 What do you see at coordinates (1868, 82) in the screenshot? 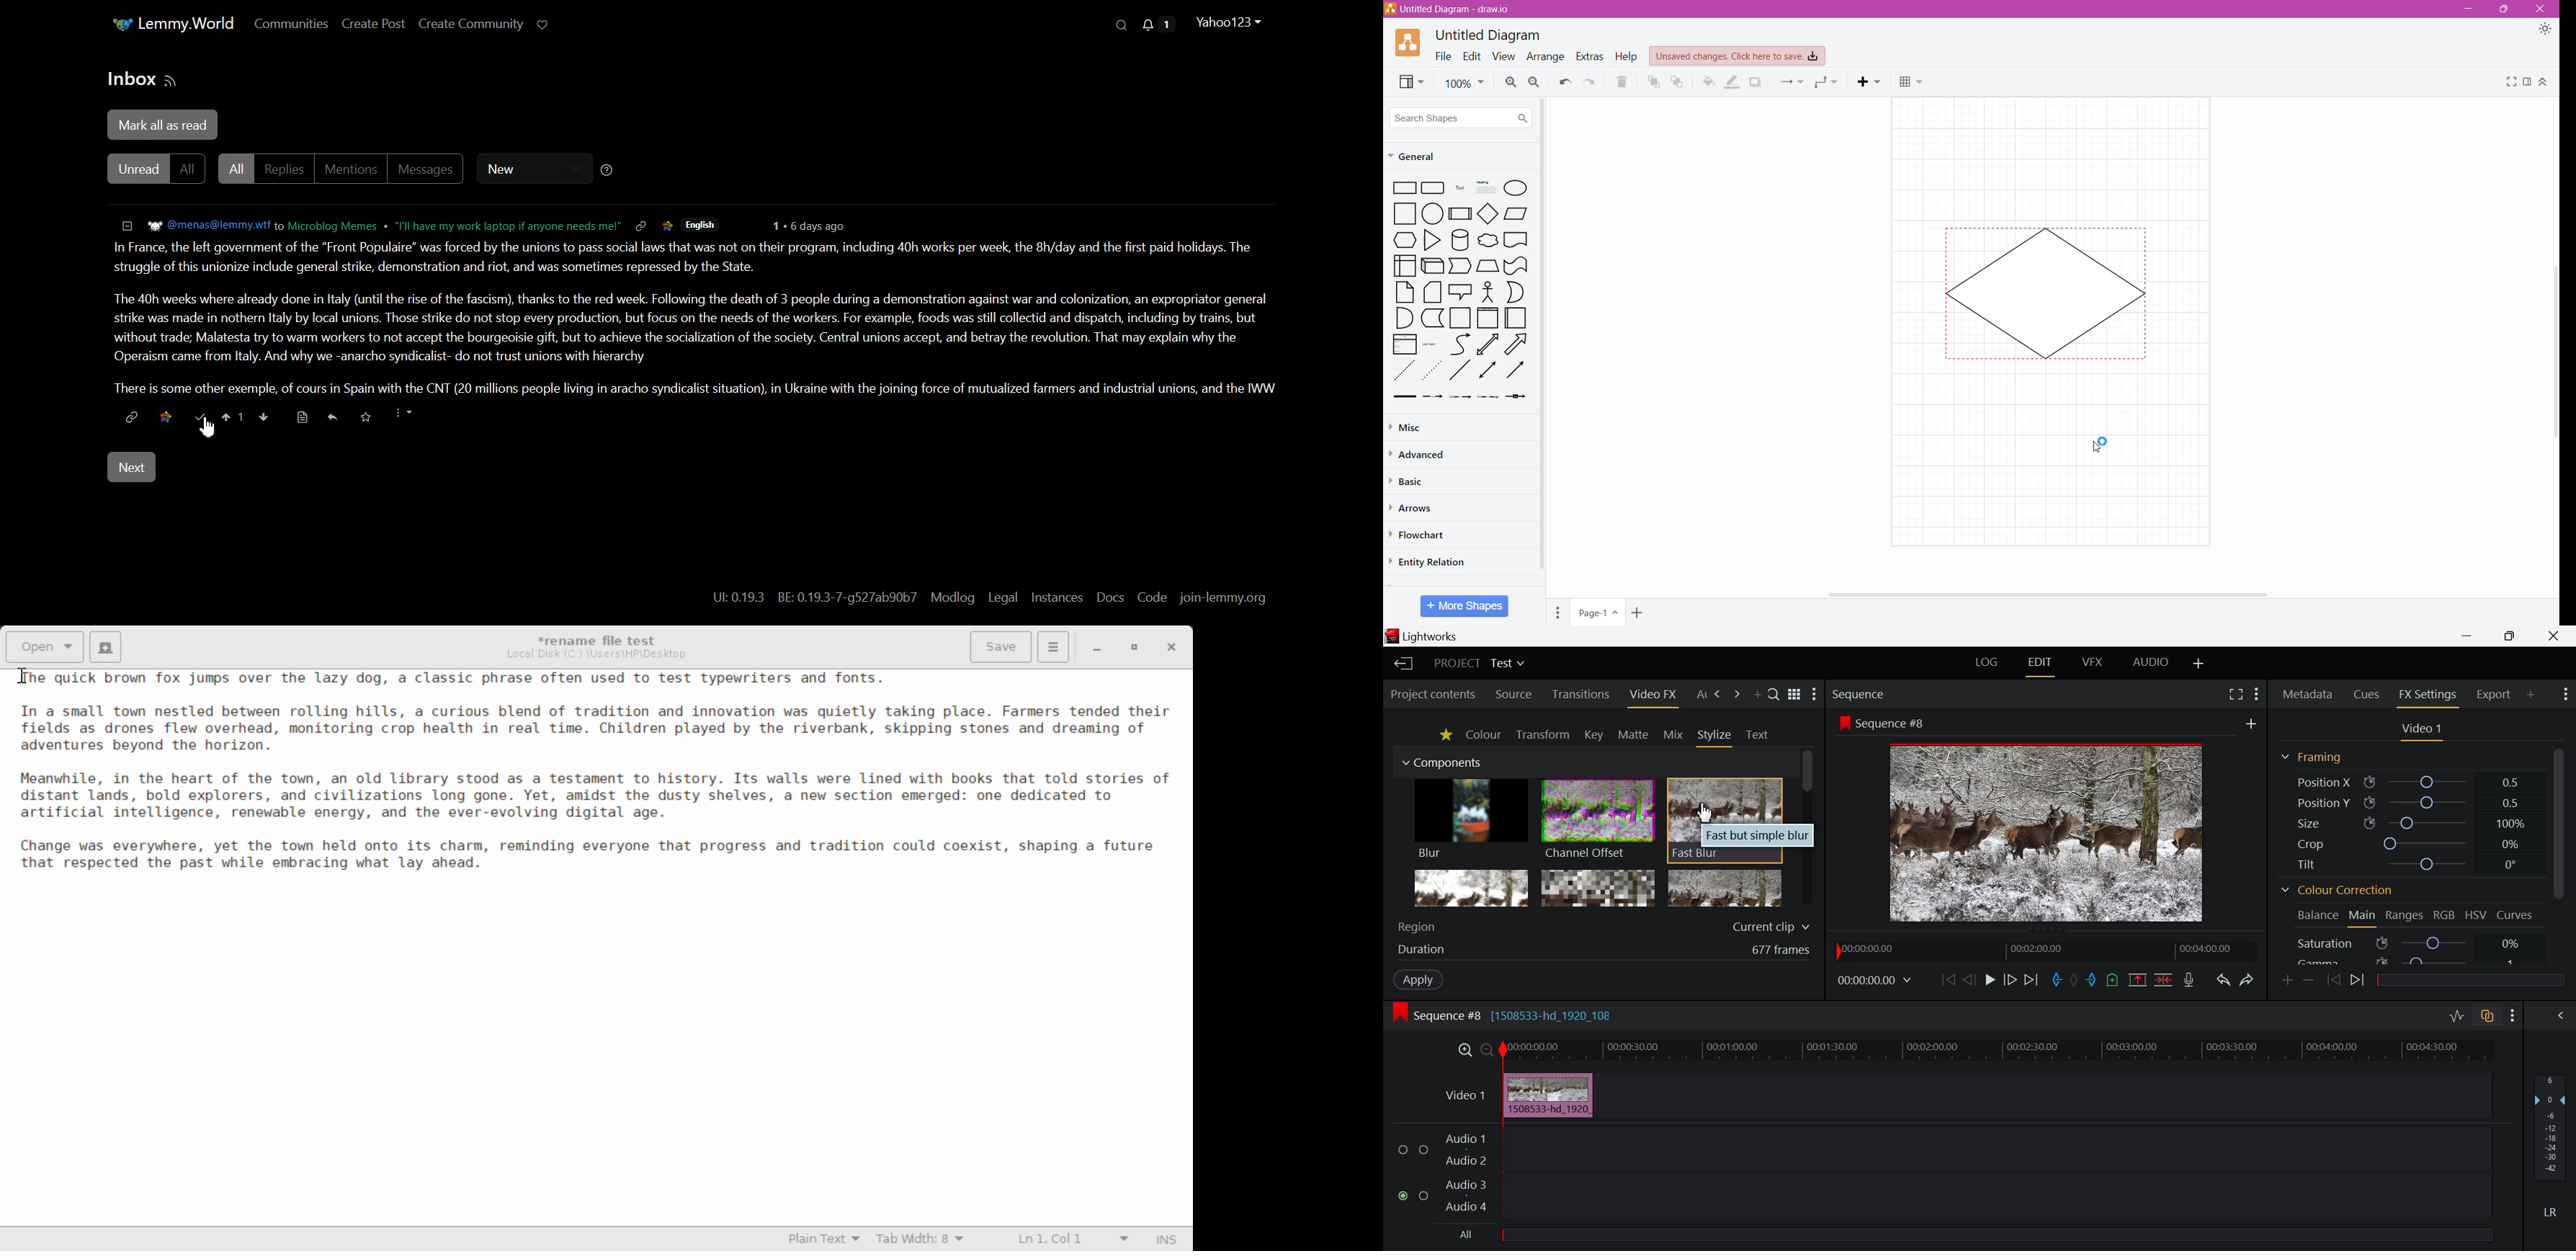
I see `Insert` at bounding box center [1868, 82].